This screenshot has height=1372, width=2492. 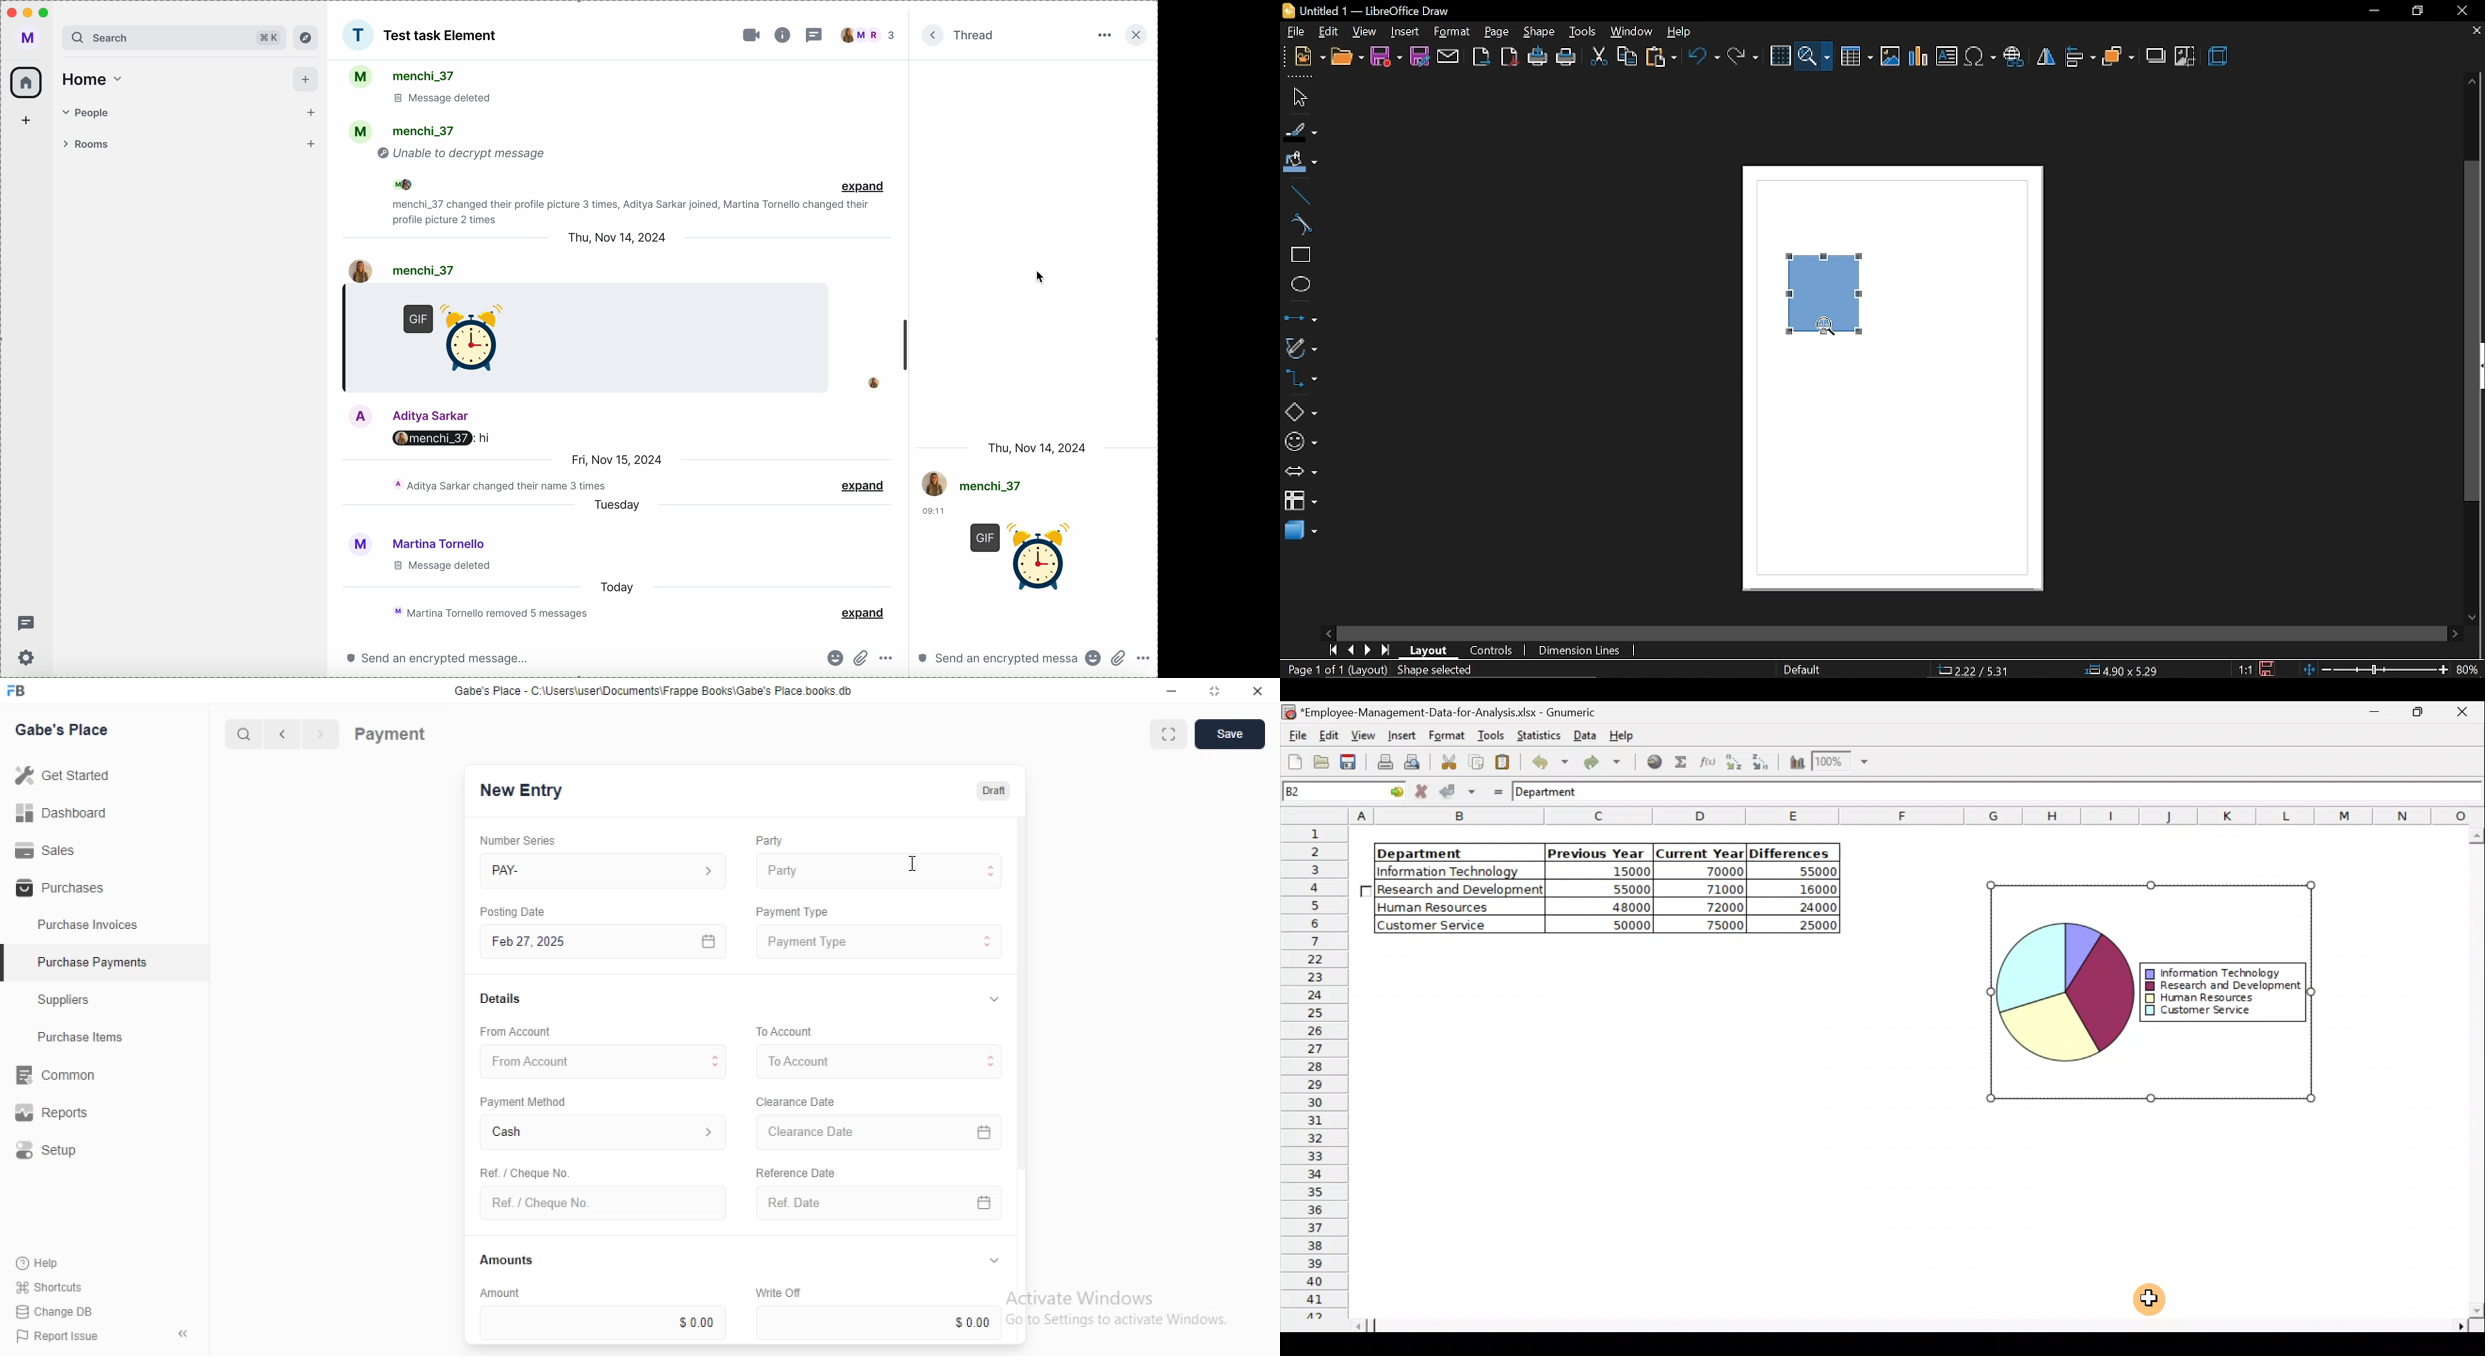 What do you see at coordinates (1423, 792) in the screenshot?
I see `Cancel change` at bounding box center [1423, 792].